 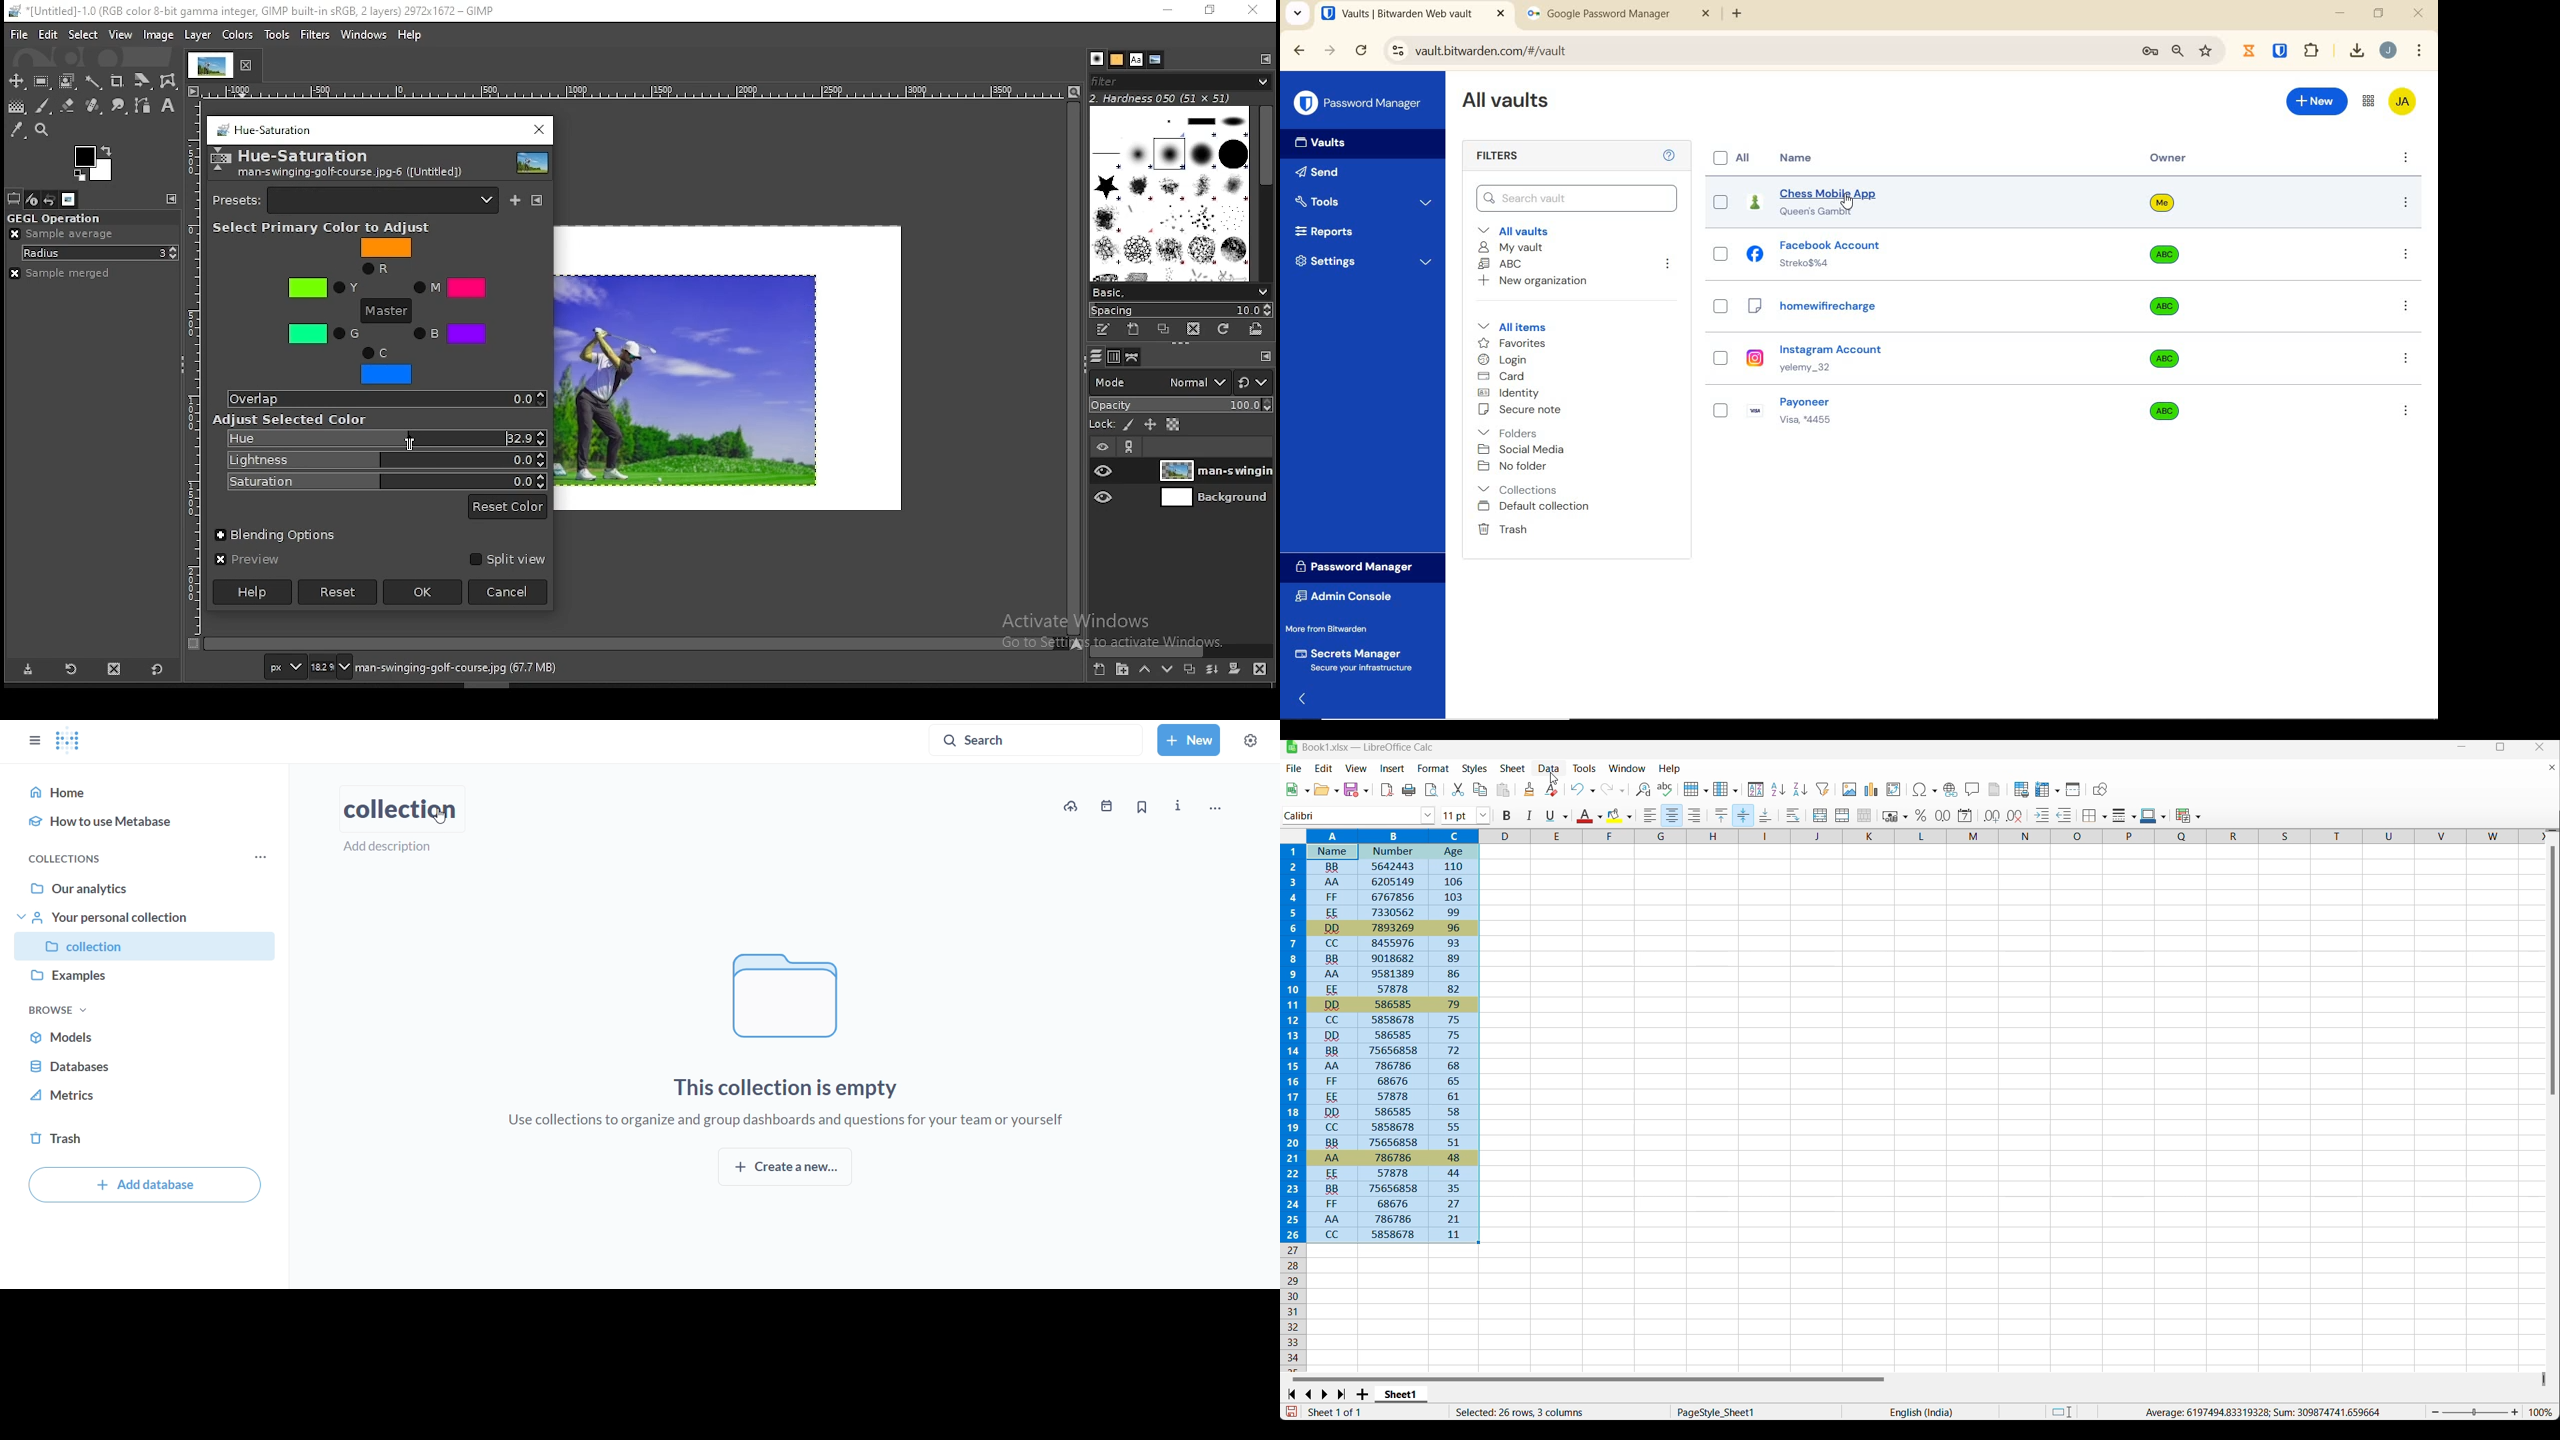 What do you see at coordinates (314, 35) in the screenshot?
I see `filters` at bounding box center [314, 35].